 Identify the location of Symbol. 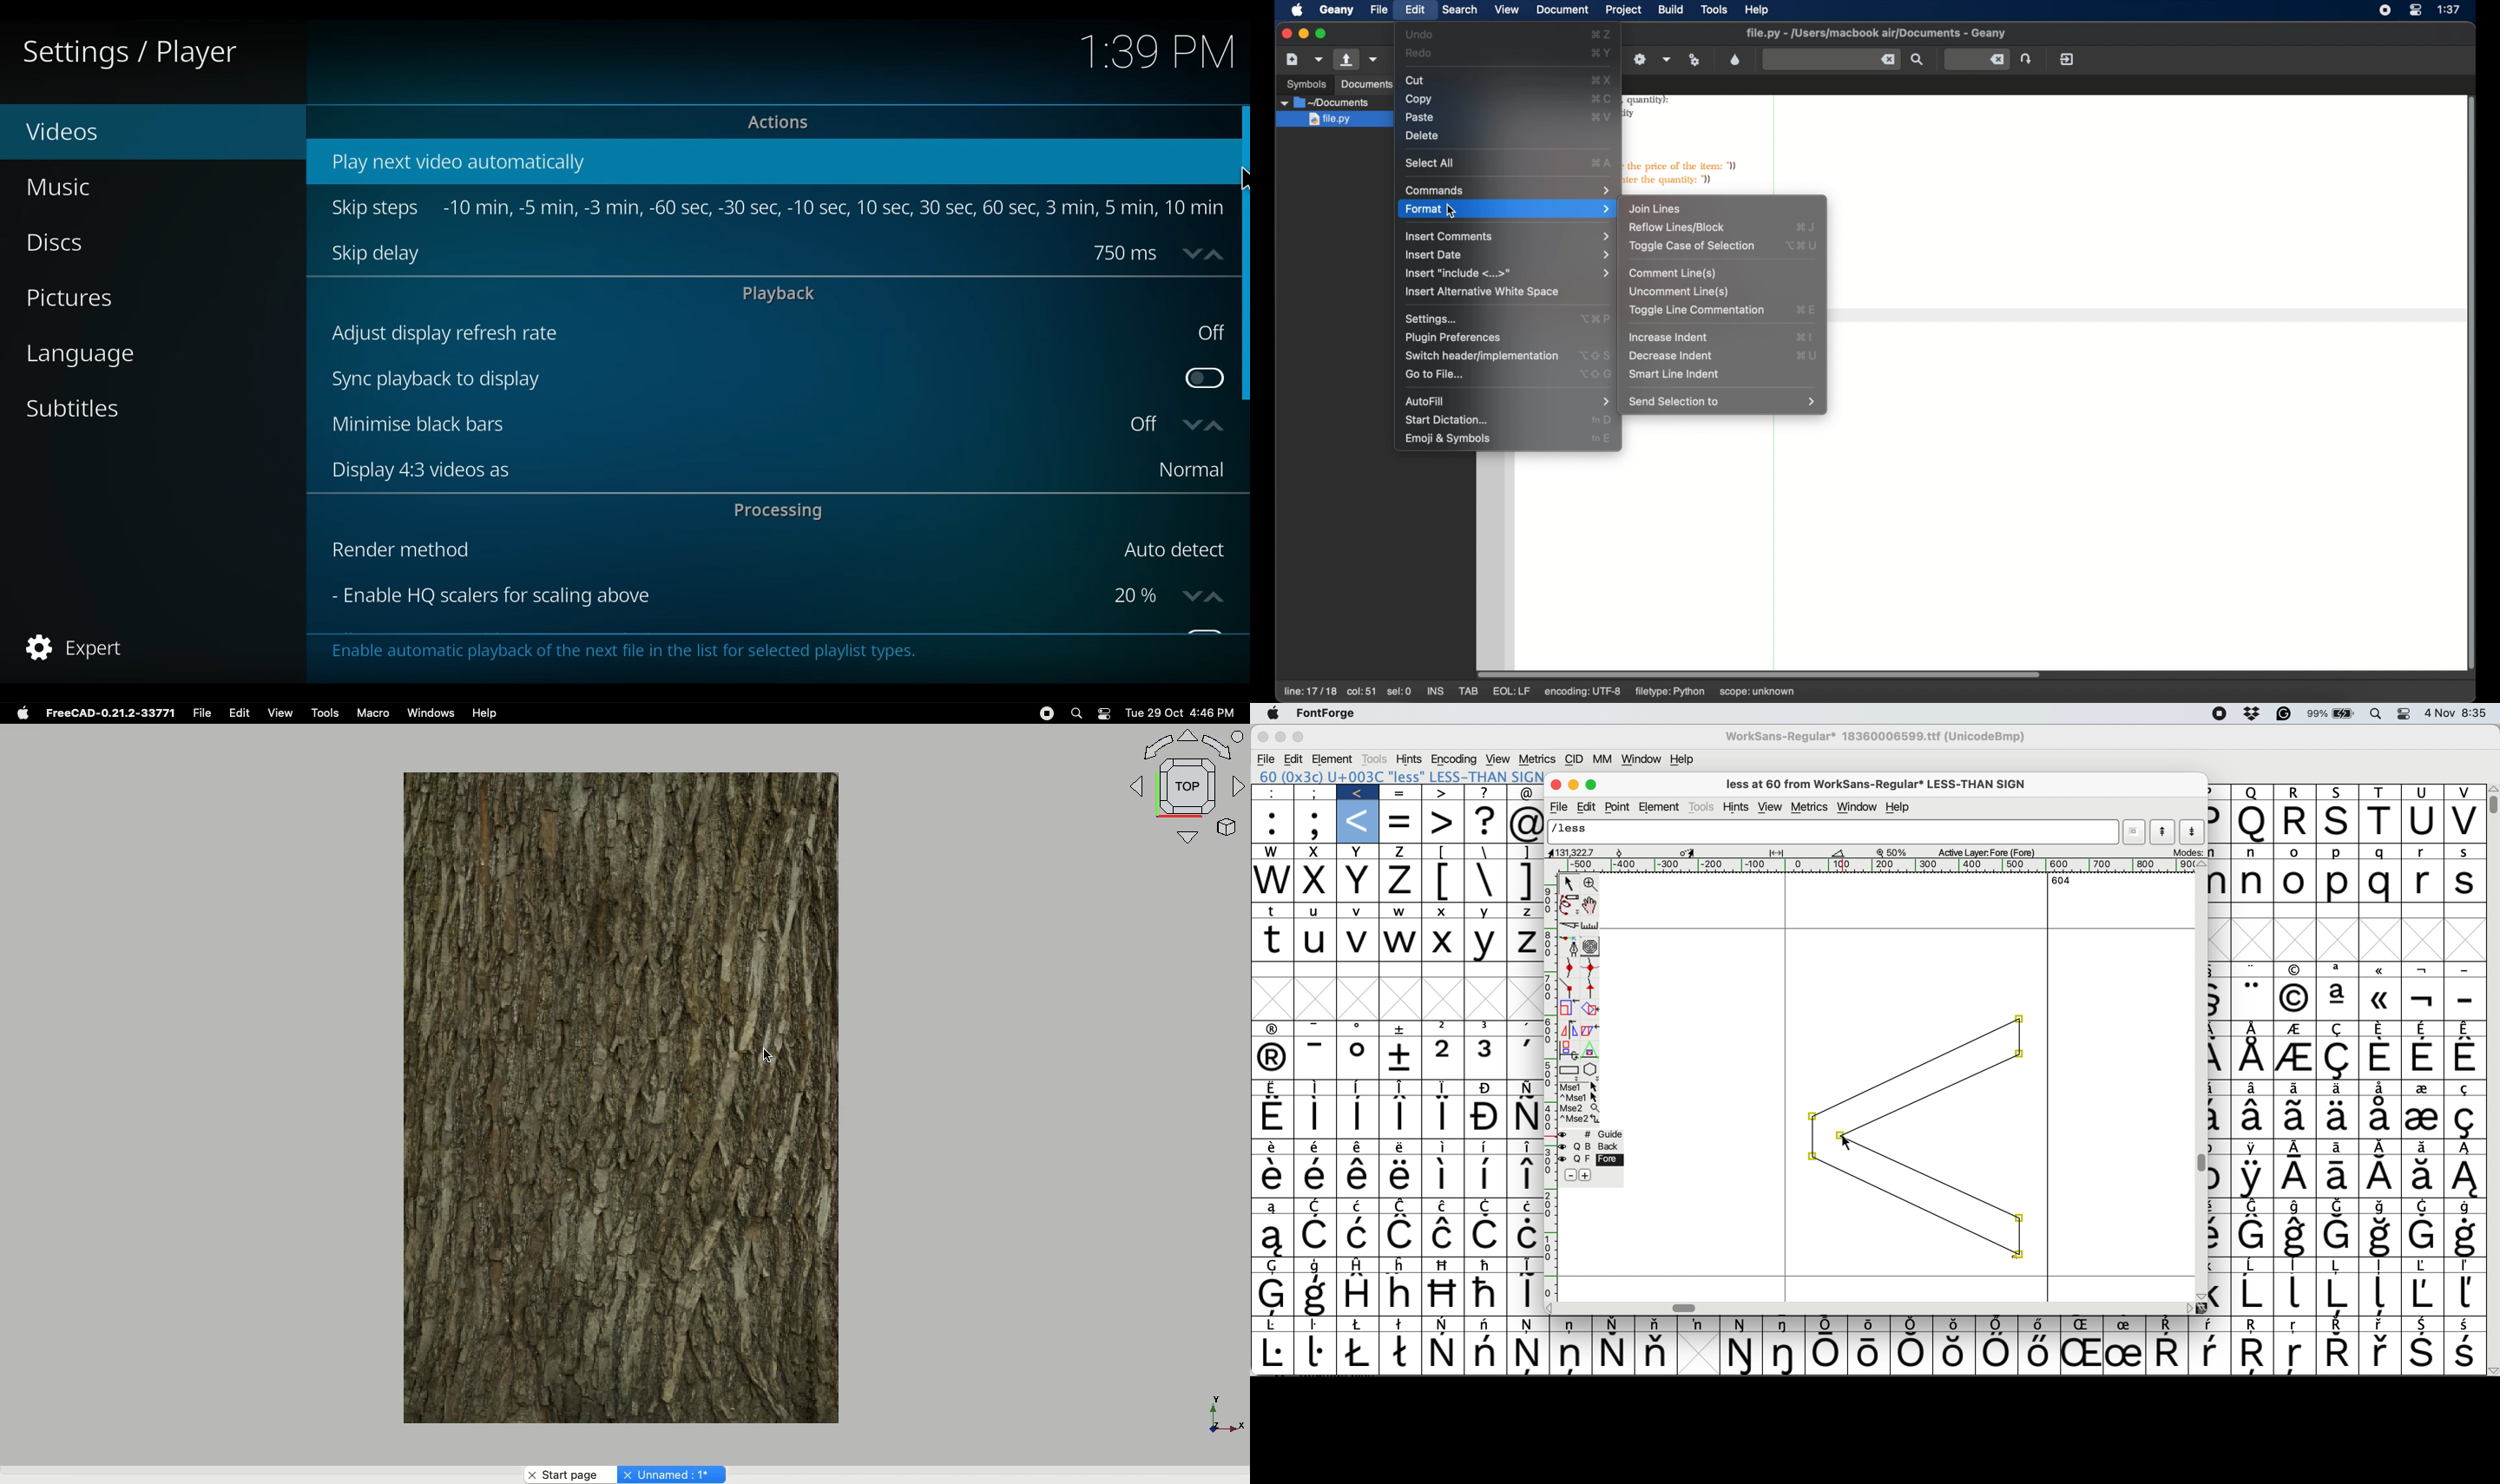
(2341, 1178).